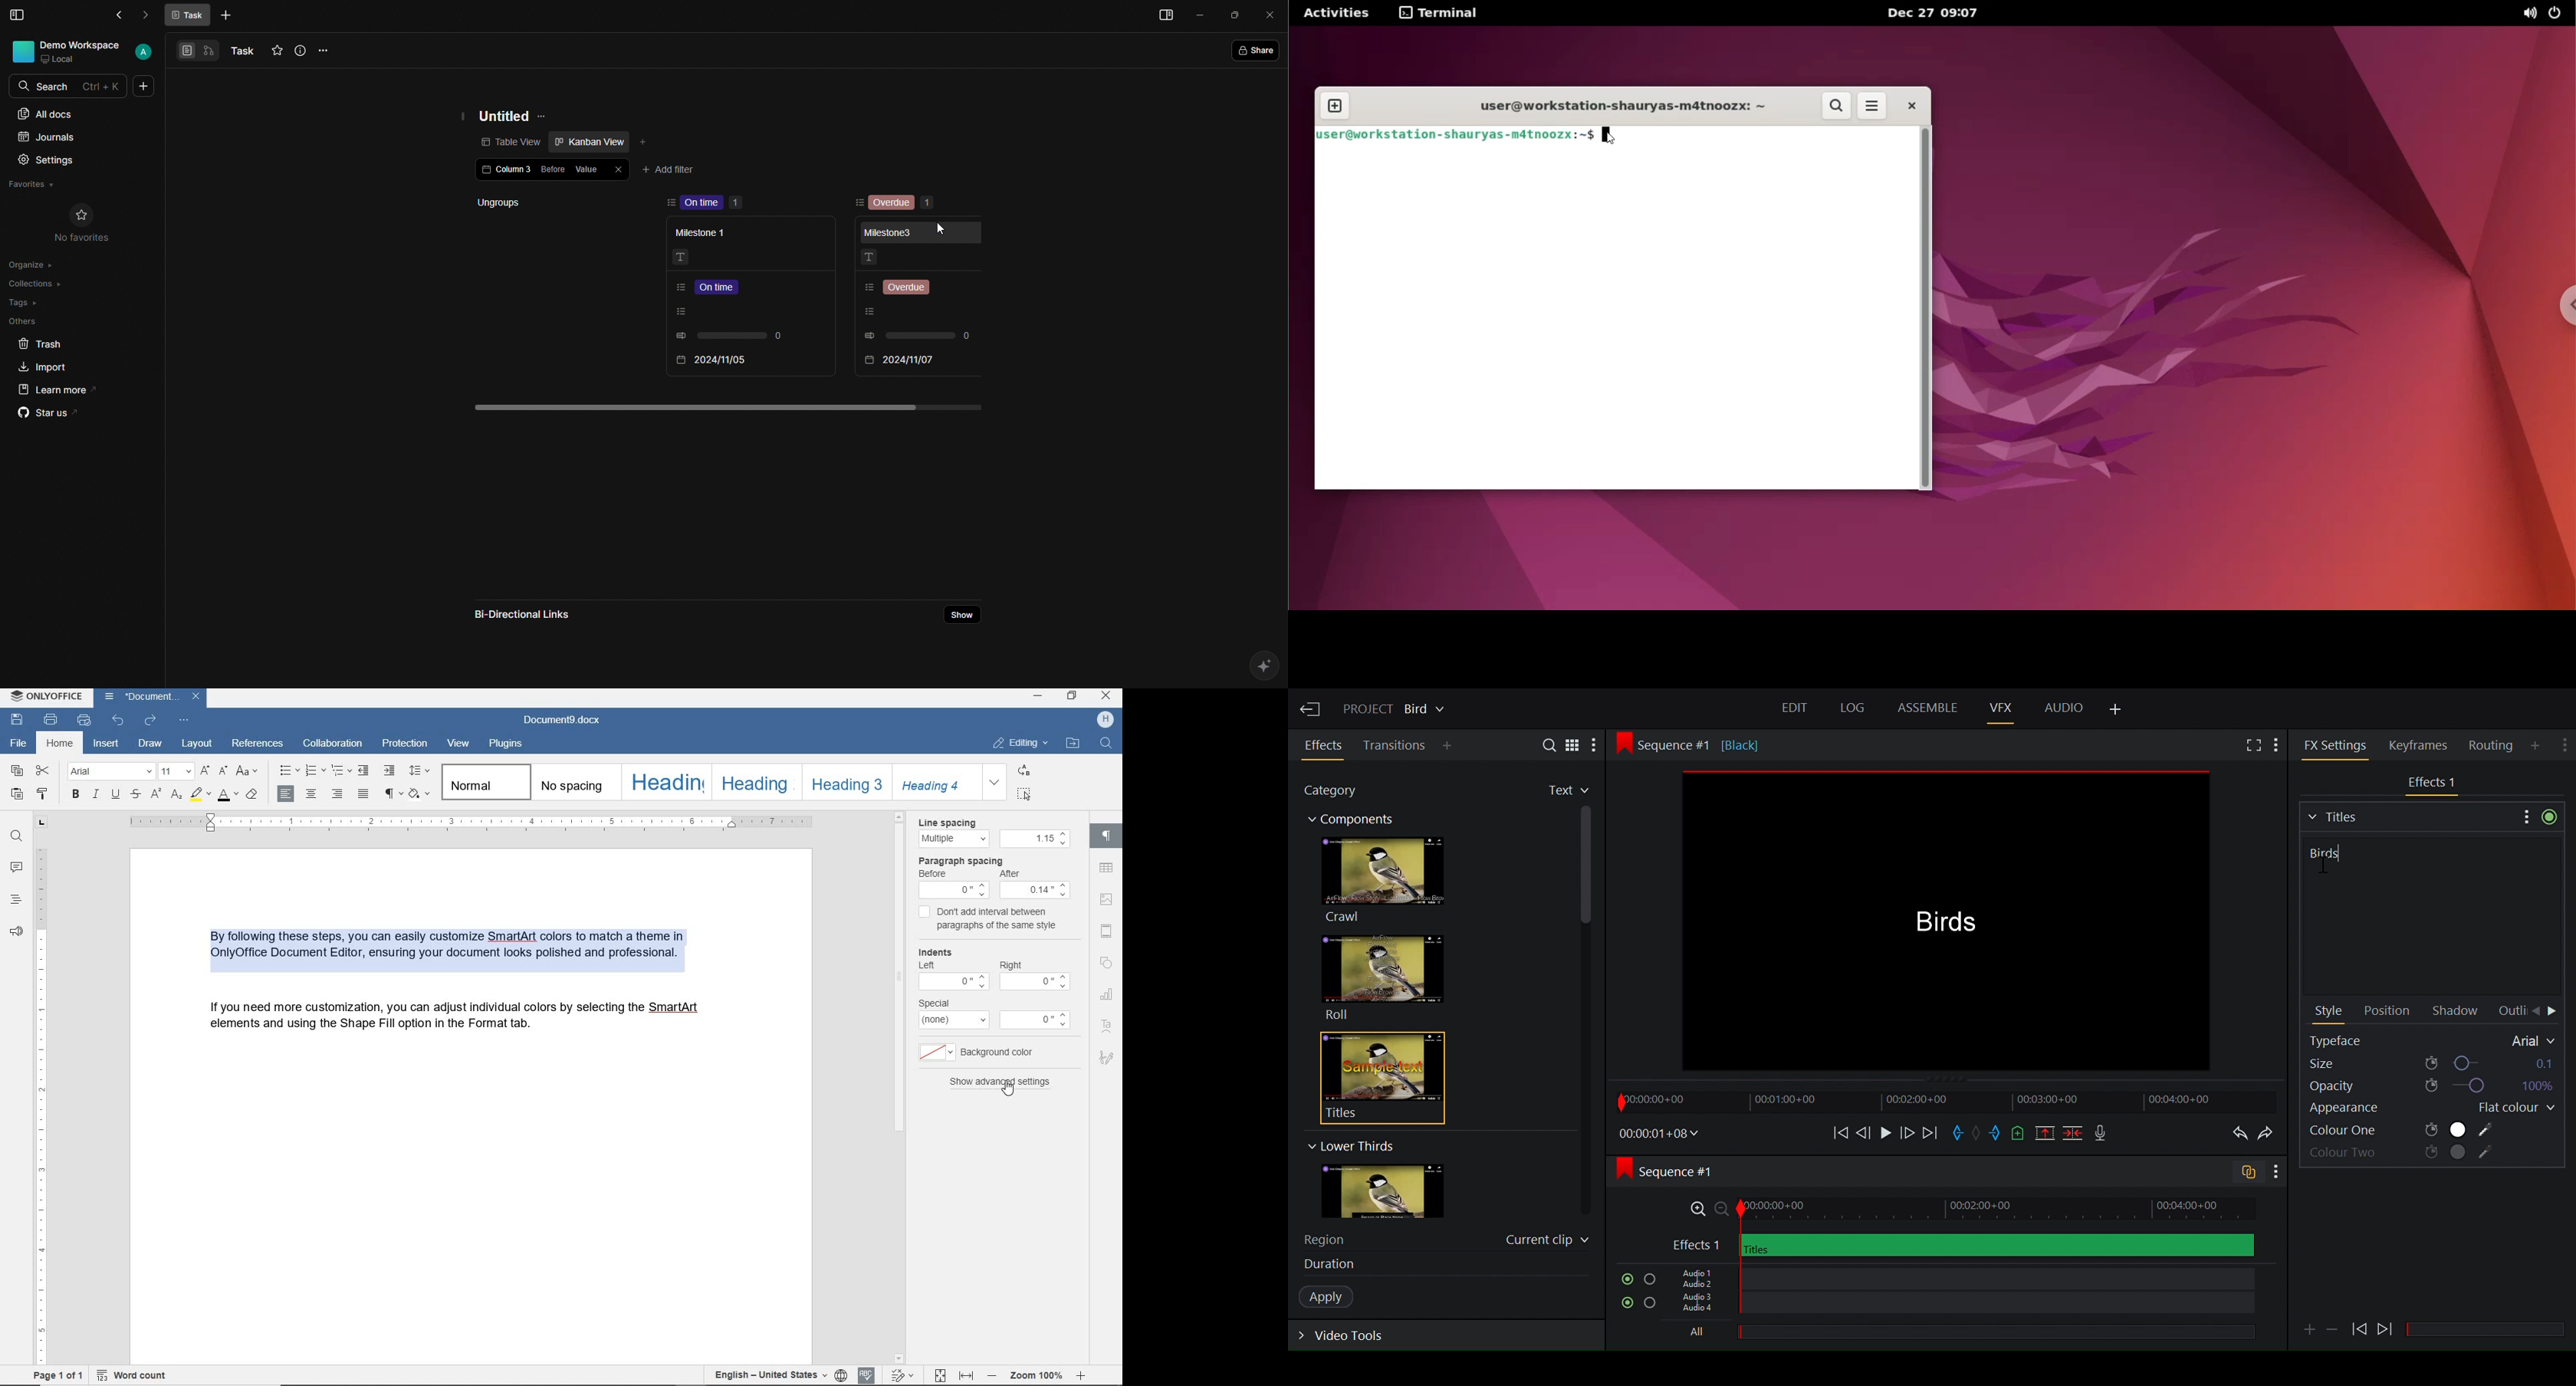 This screenshot has width=2576, height=1400. Describe the element at coordinates (1587, 933) in the screenshot. I see `Vertical scroll bar` at that location.